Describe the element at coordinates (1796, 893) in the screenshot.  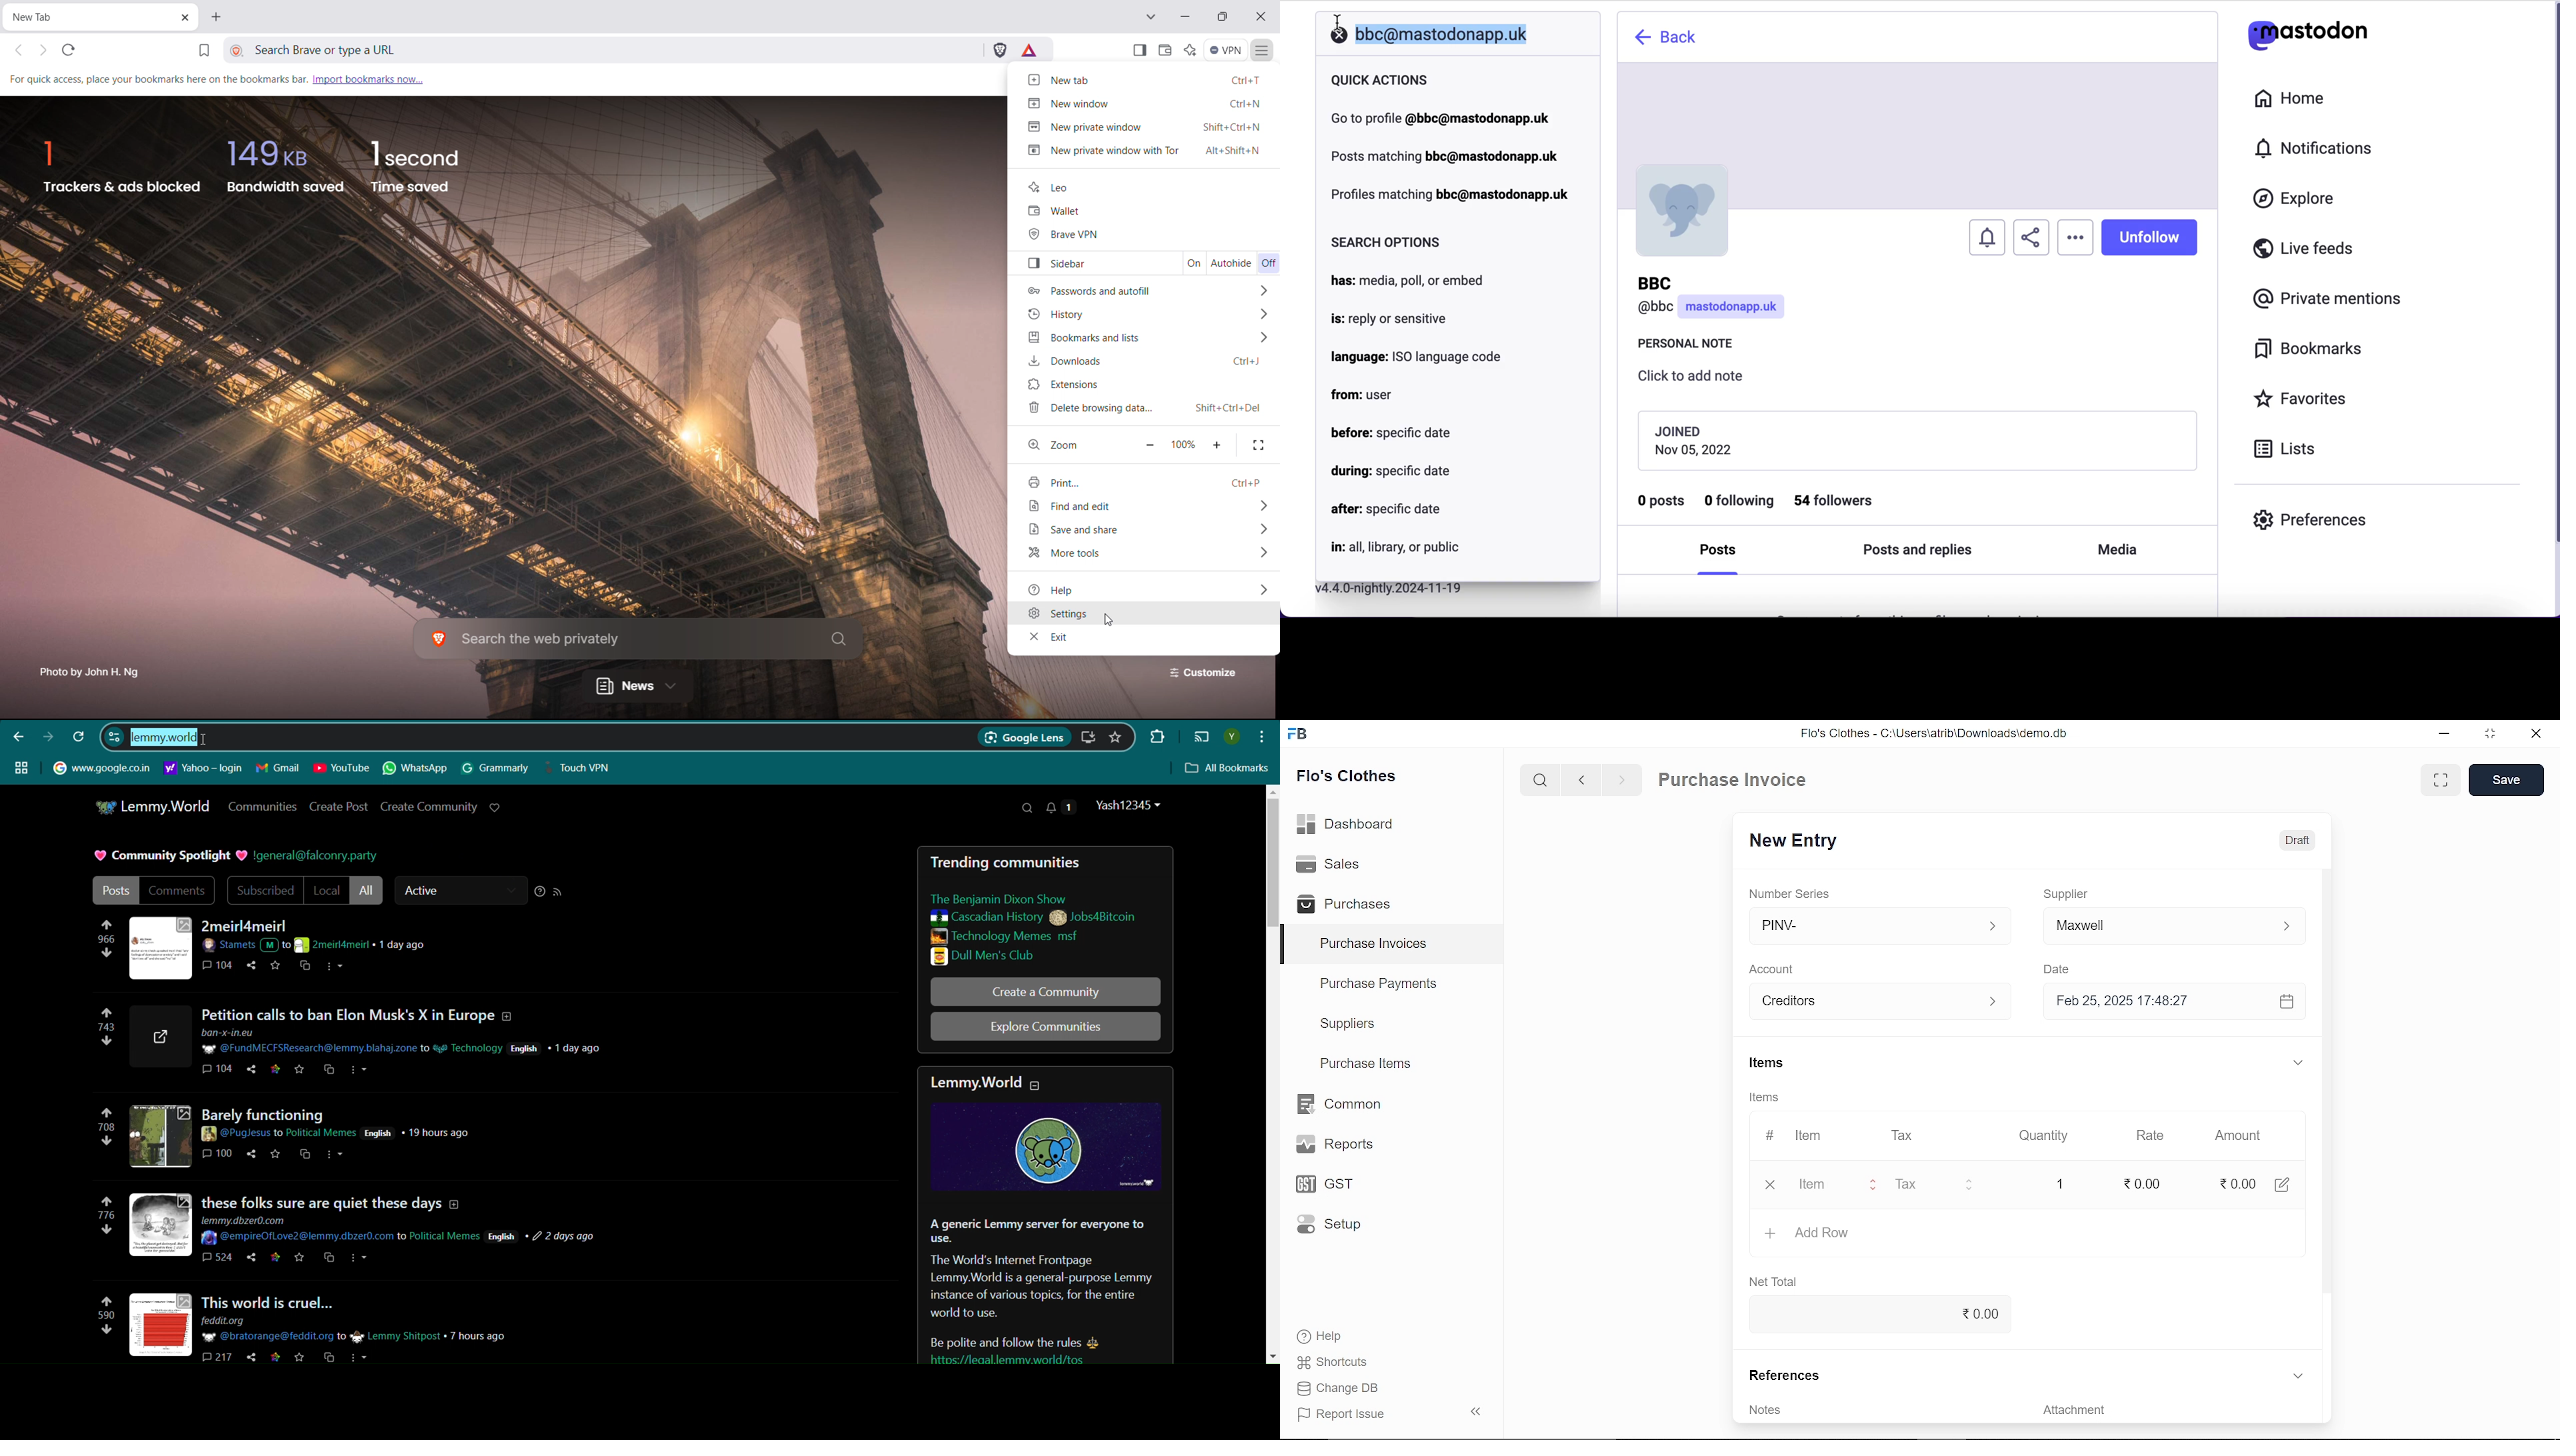
I see `‘Number Series` at that location.